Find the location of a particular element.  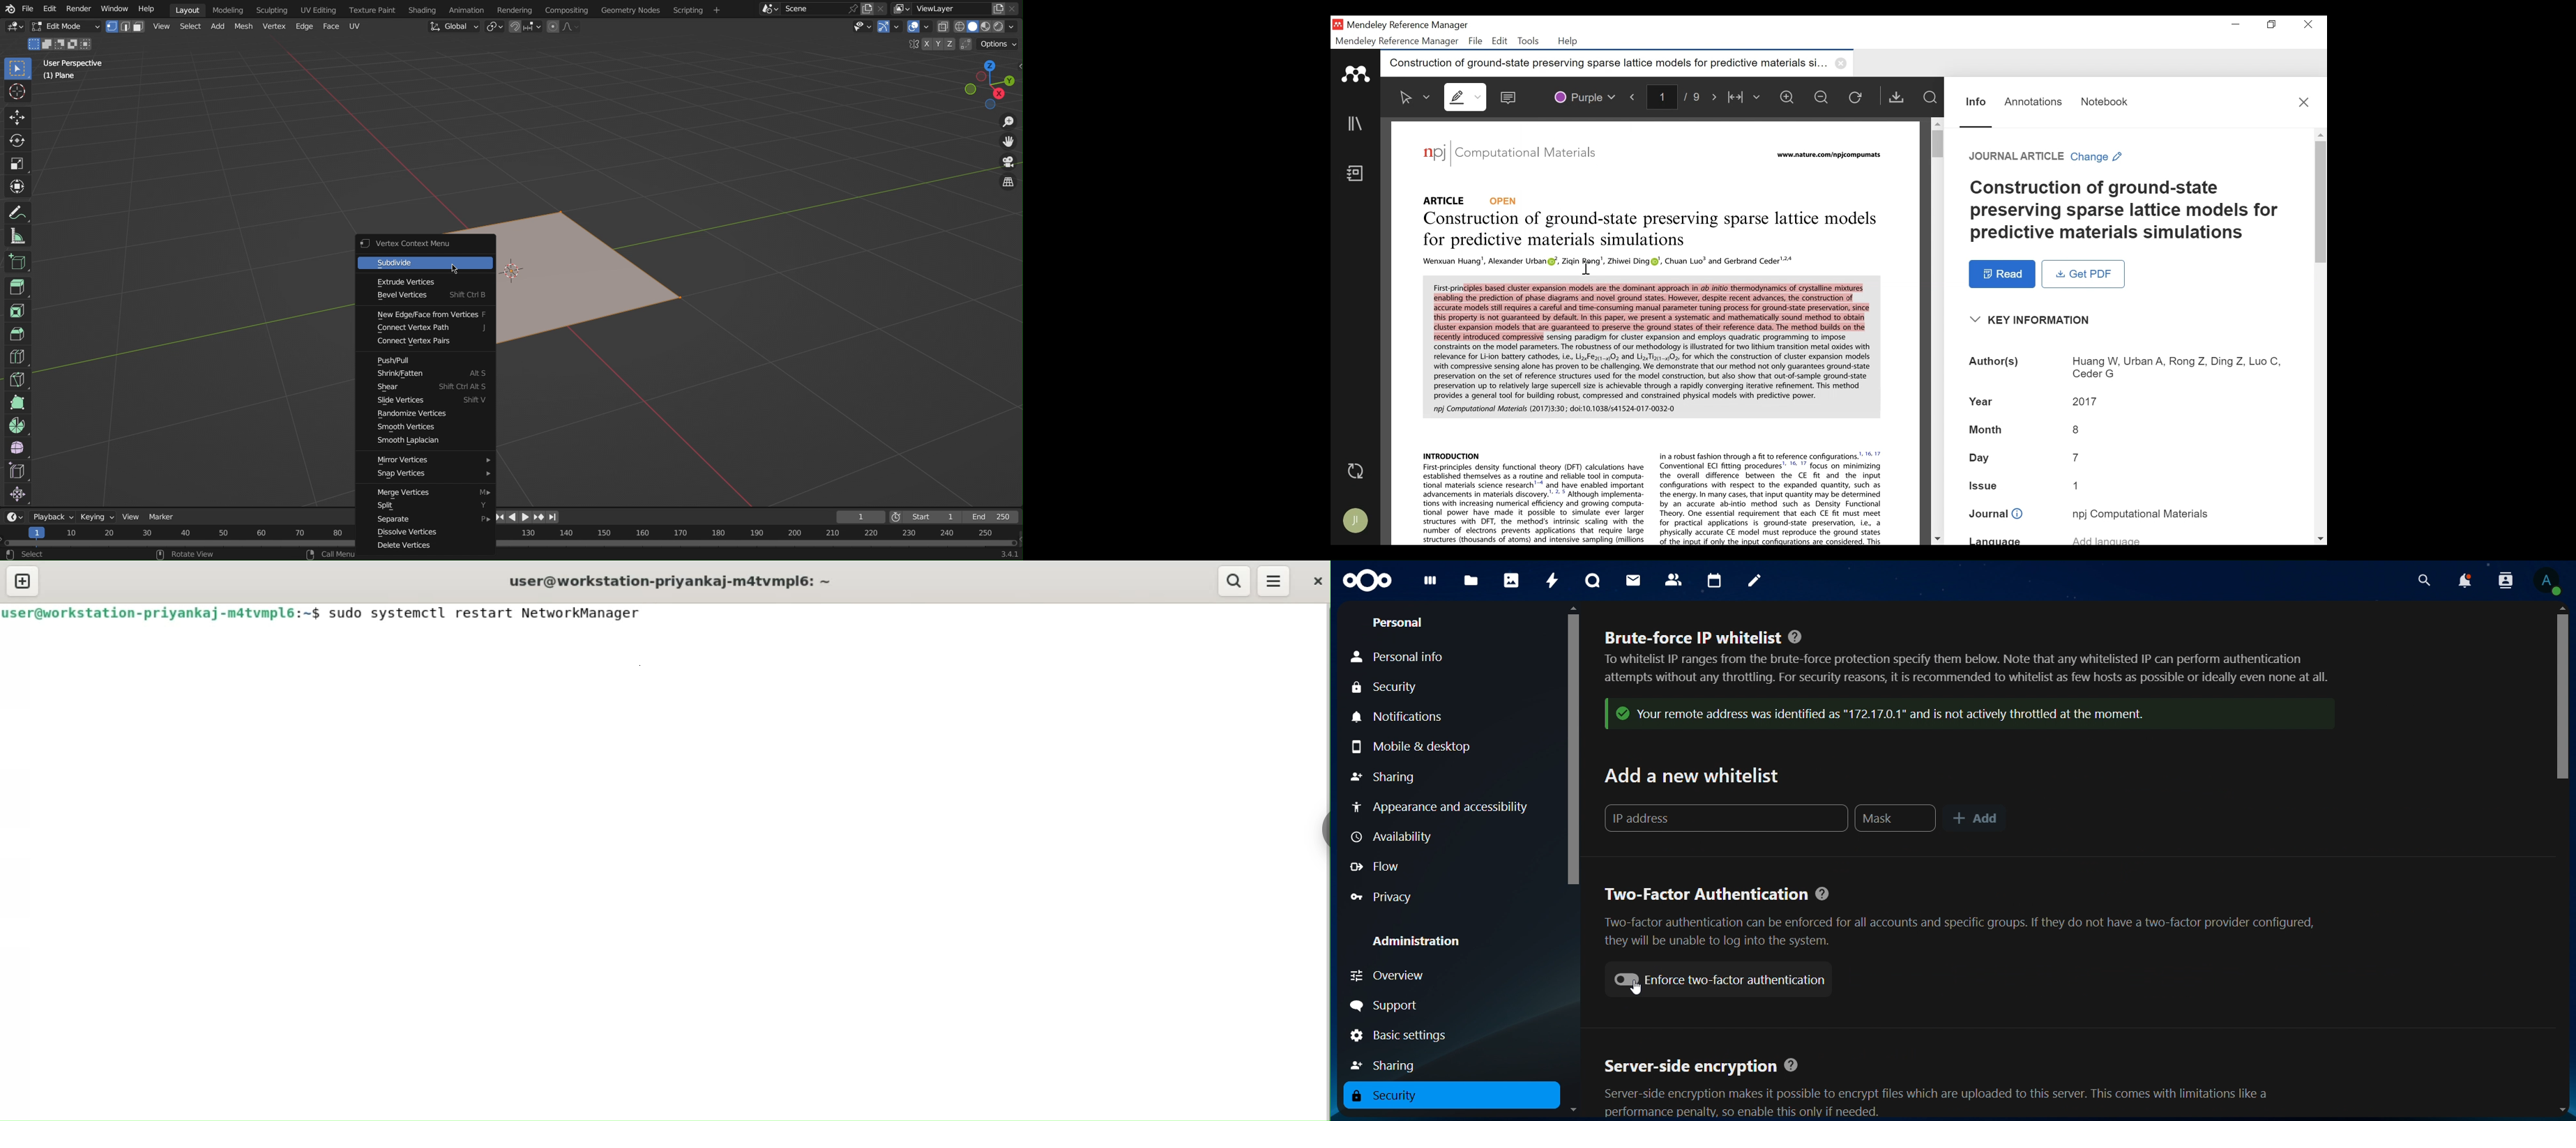

Key Information is located at coordinates (2027, 321).